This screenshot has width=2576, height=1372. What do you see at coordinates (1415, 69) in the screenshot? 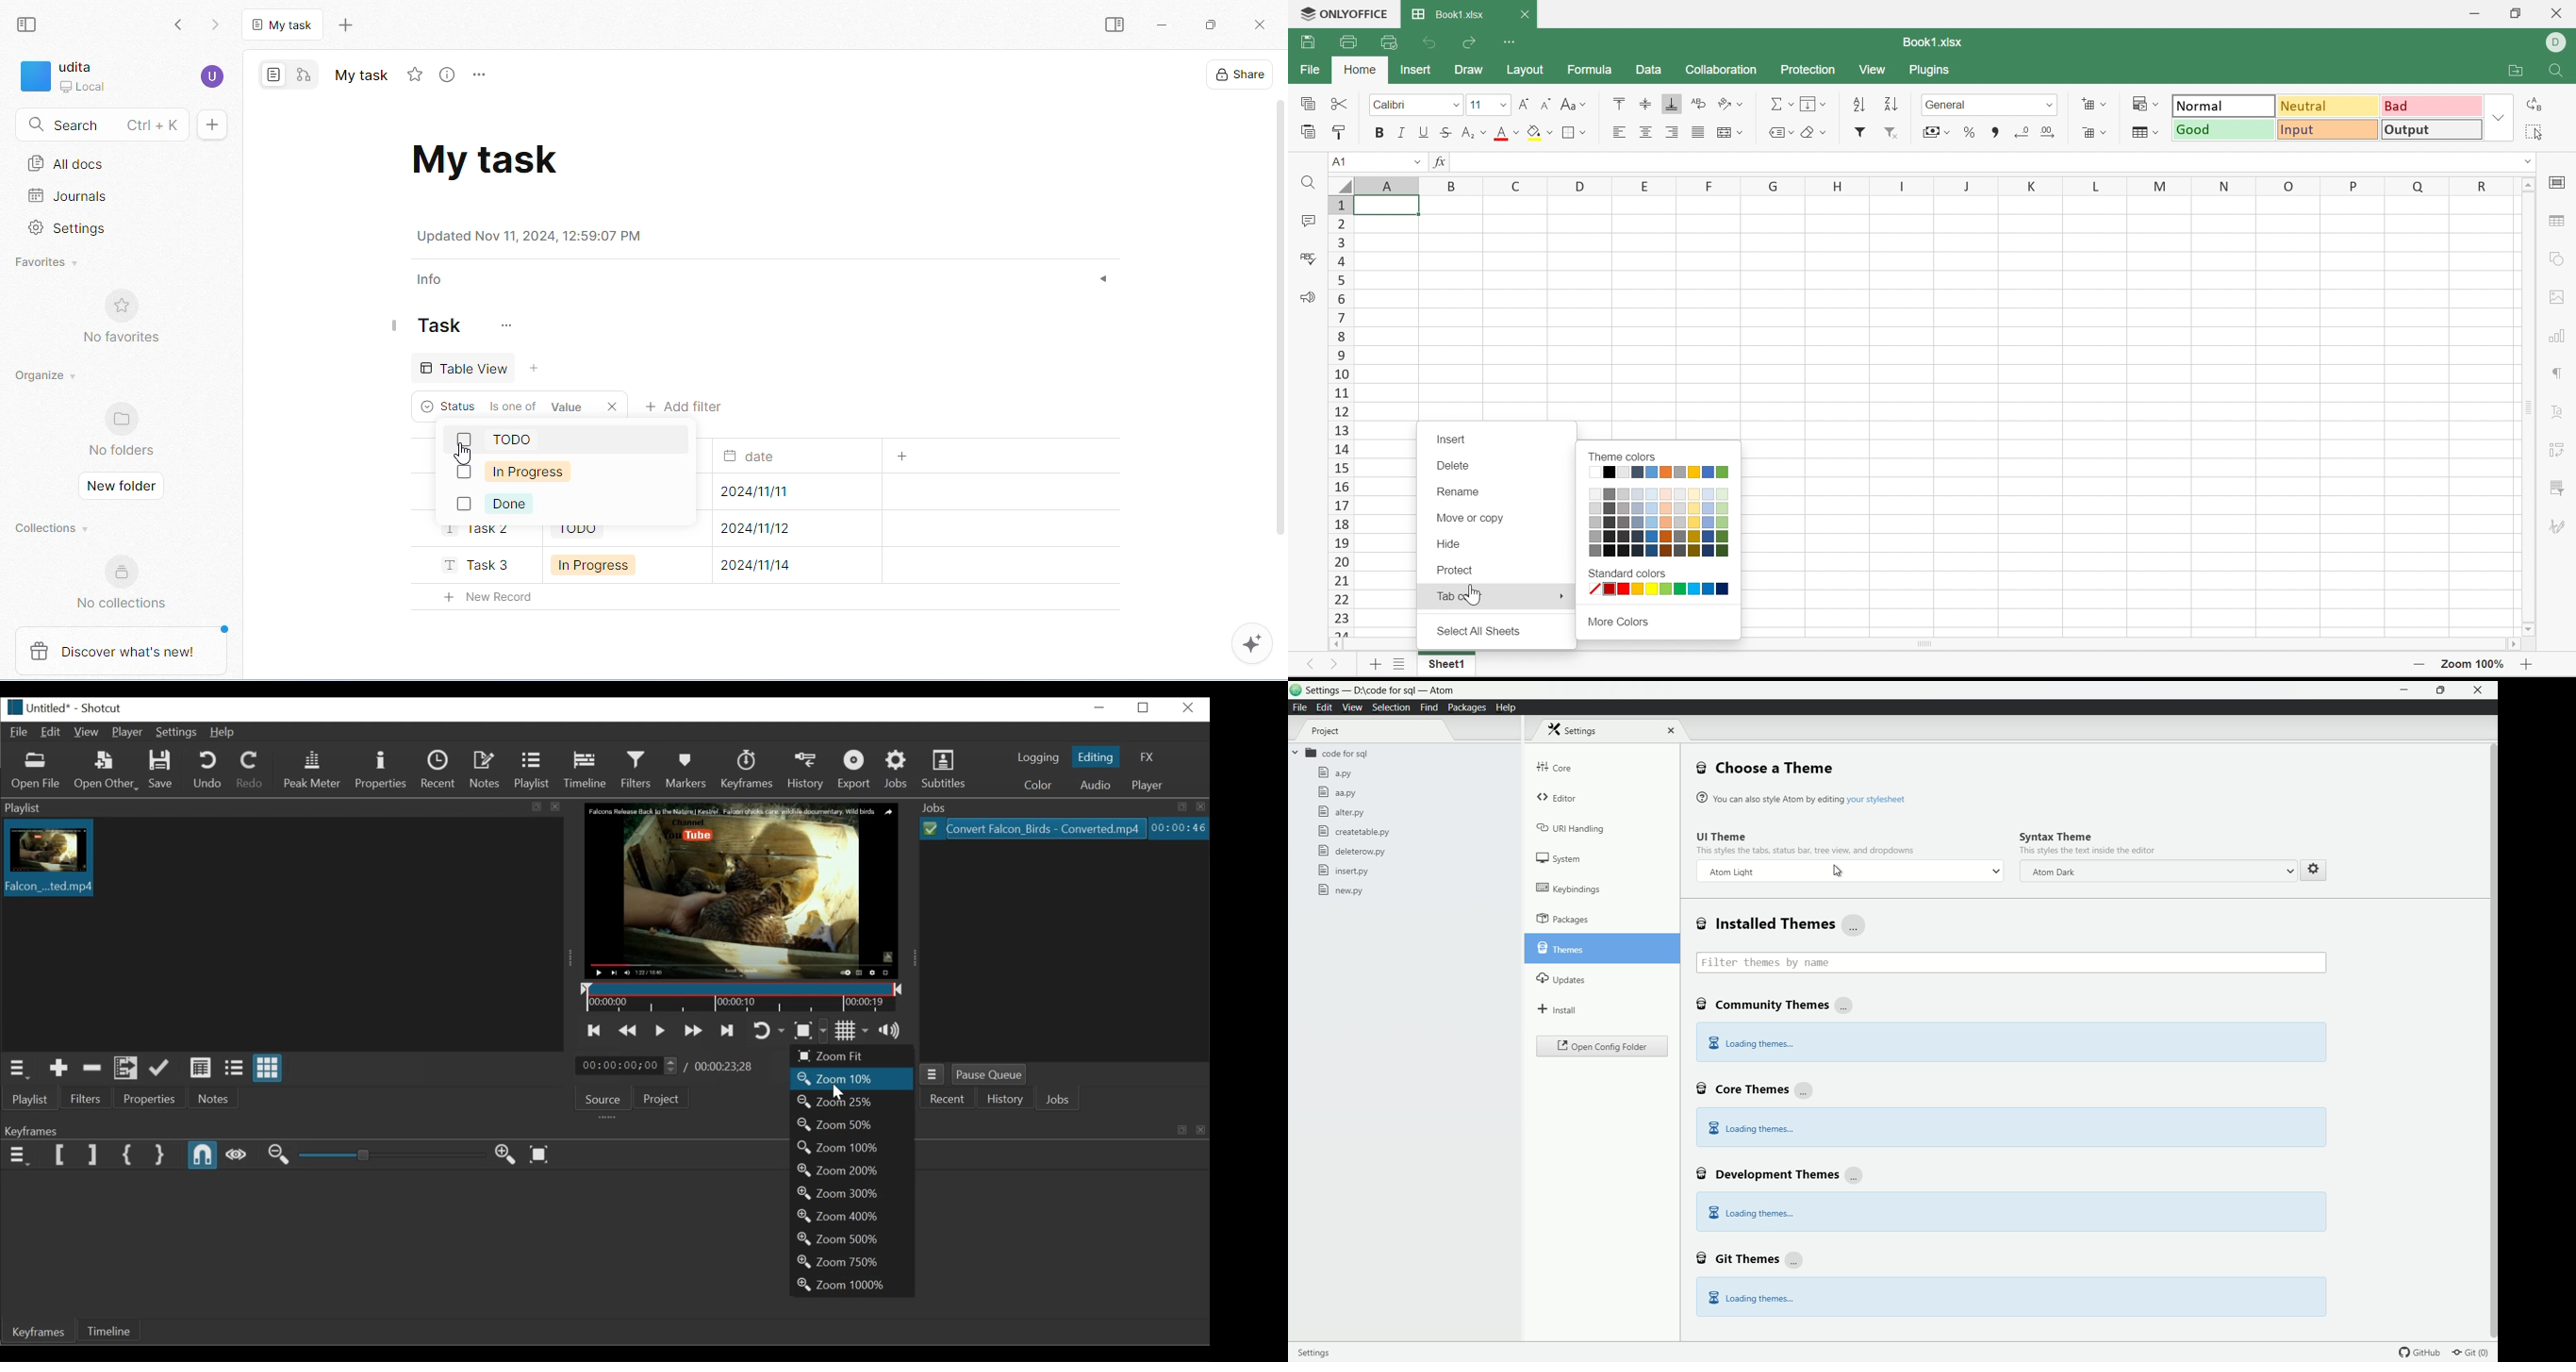
I see `Insert` at bounding box center [1415, 69].